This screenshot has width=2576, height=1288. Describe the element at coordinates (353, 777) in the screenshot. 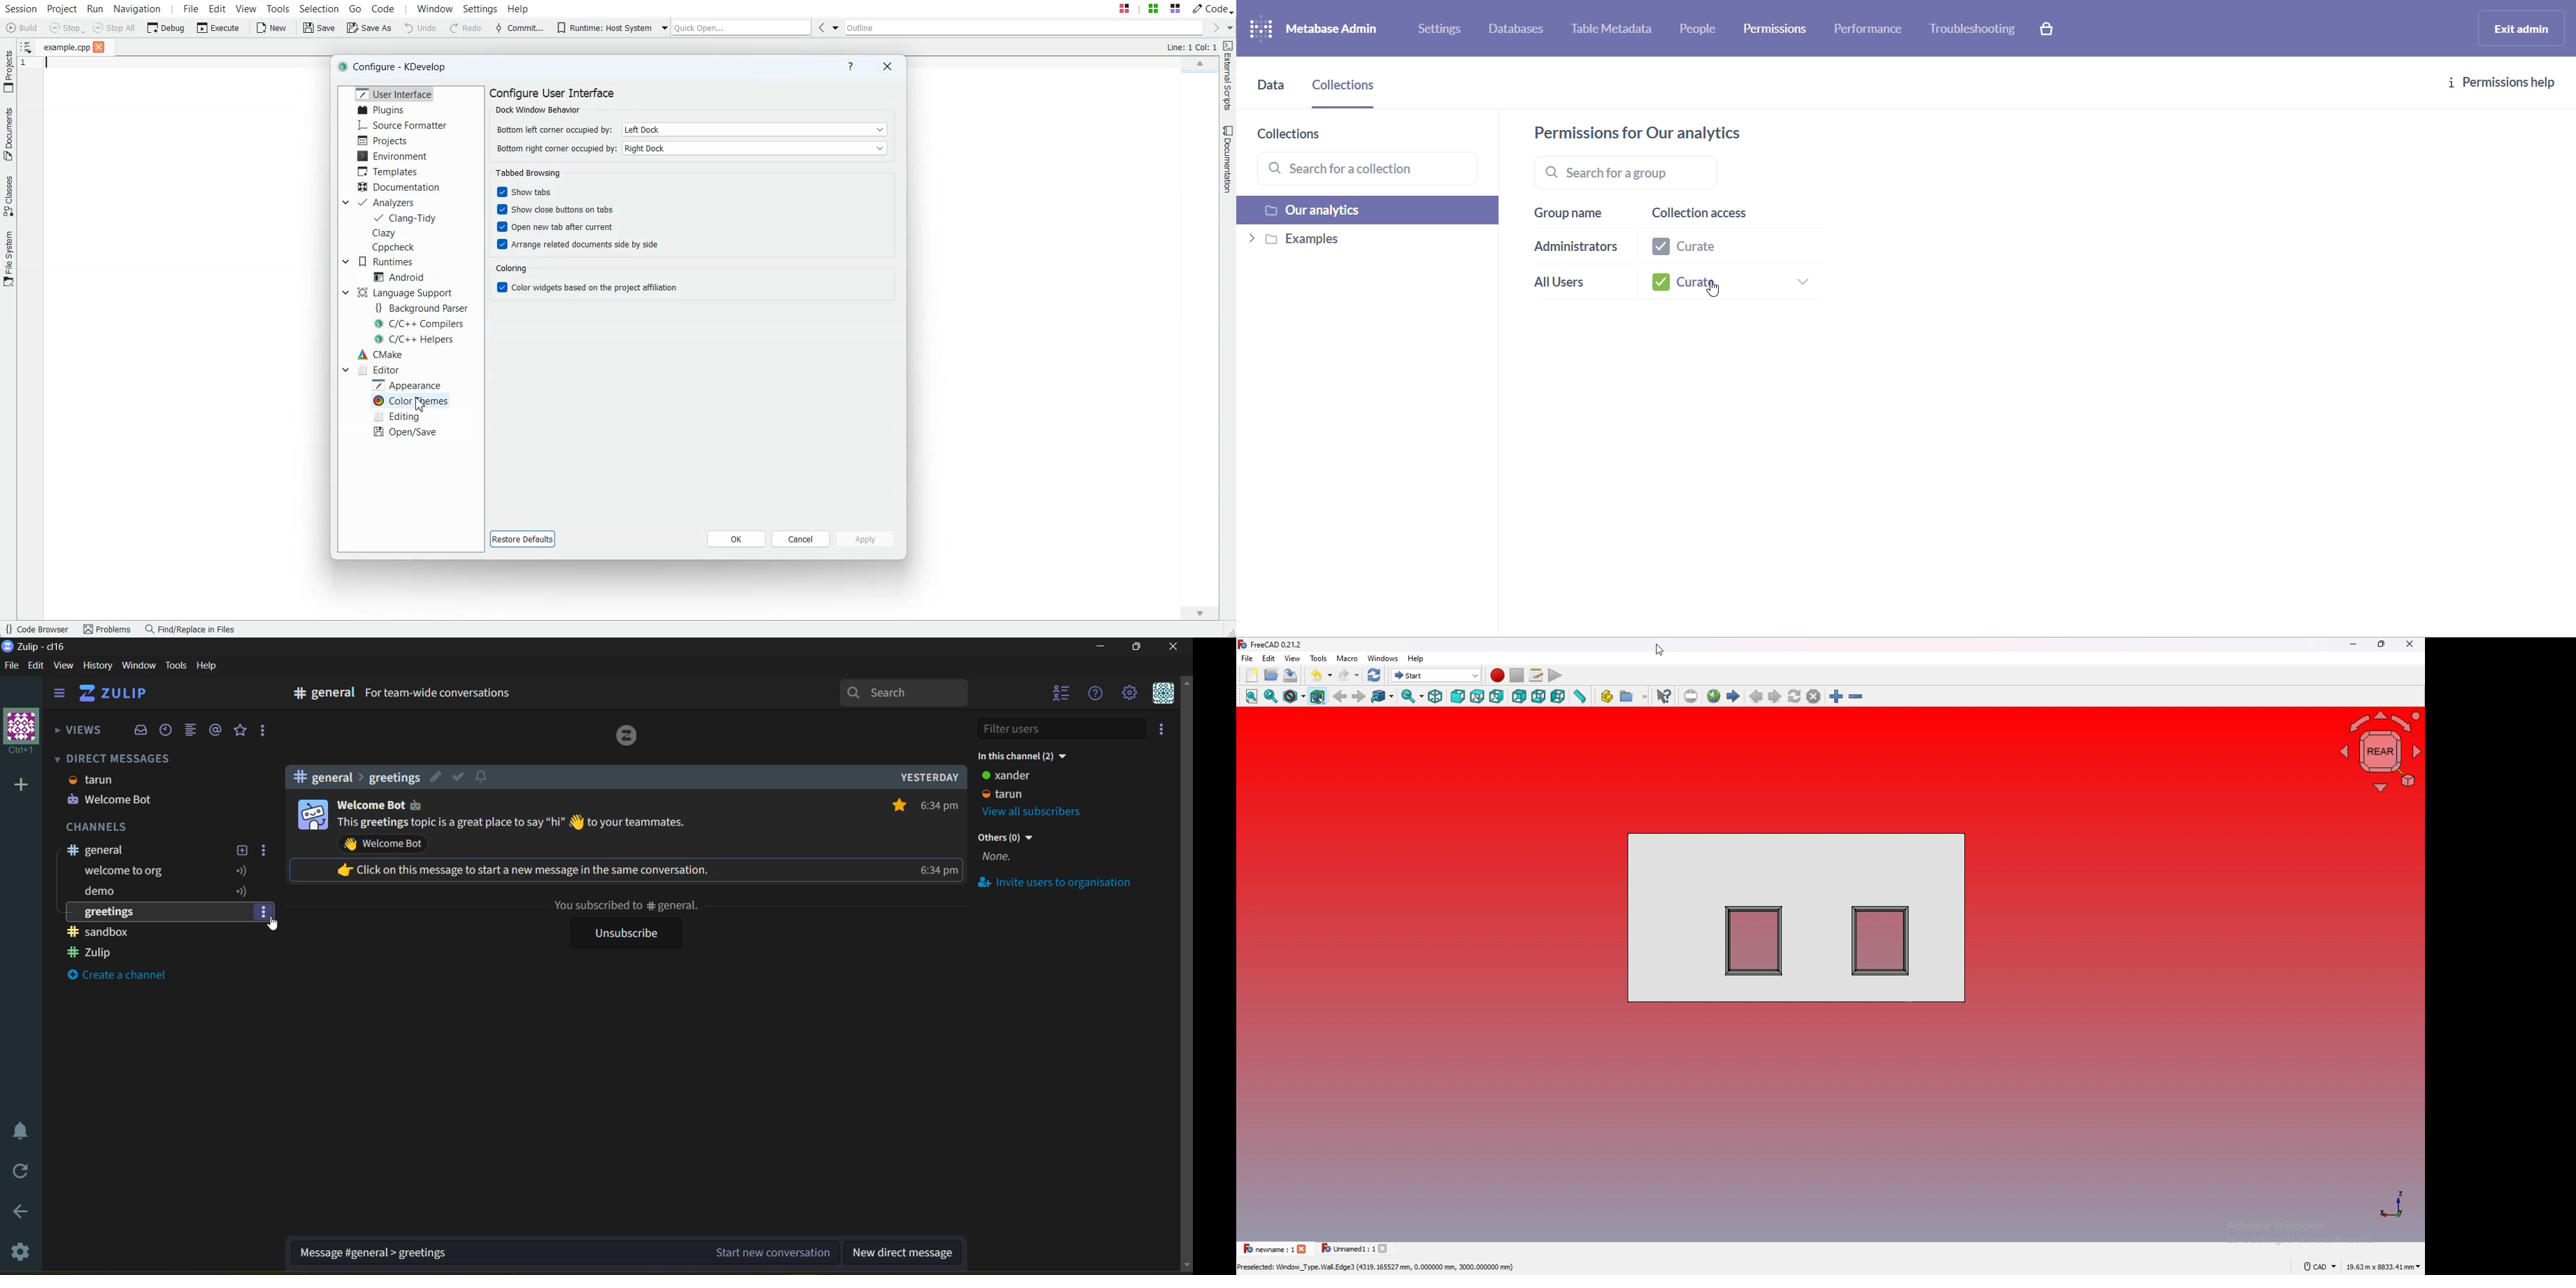

I see `general>greetings` at that location.